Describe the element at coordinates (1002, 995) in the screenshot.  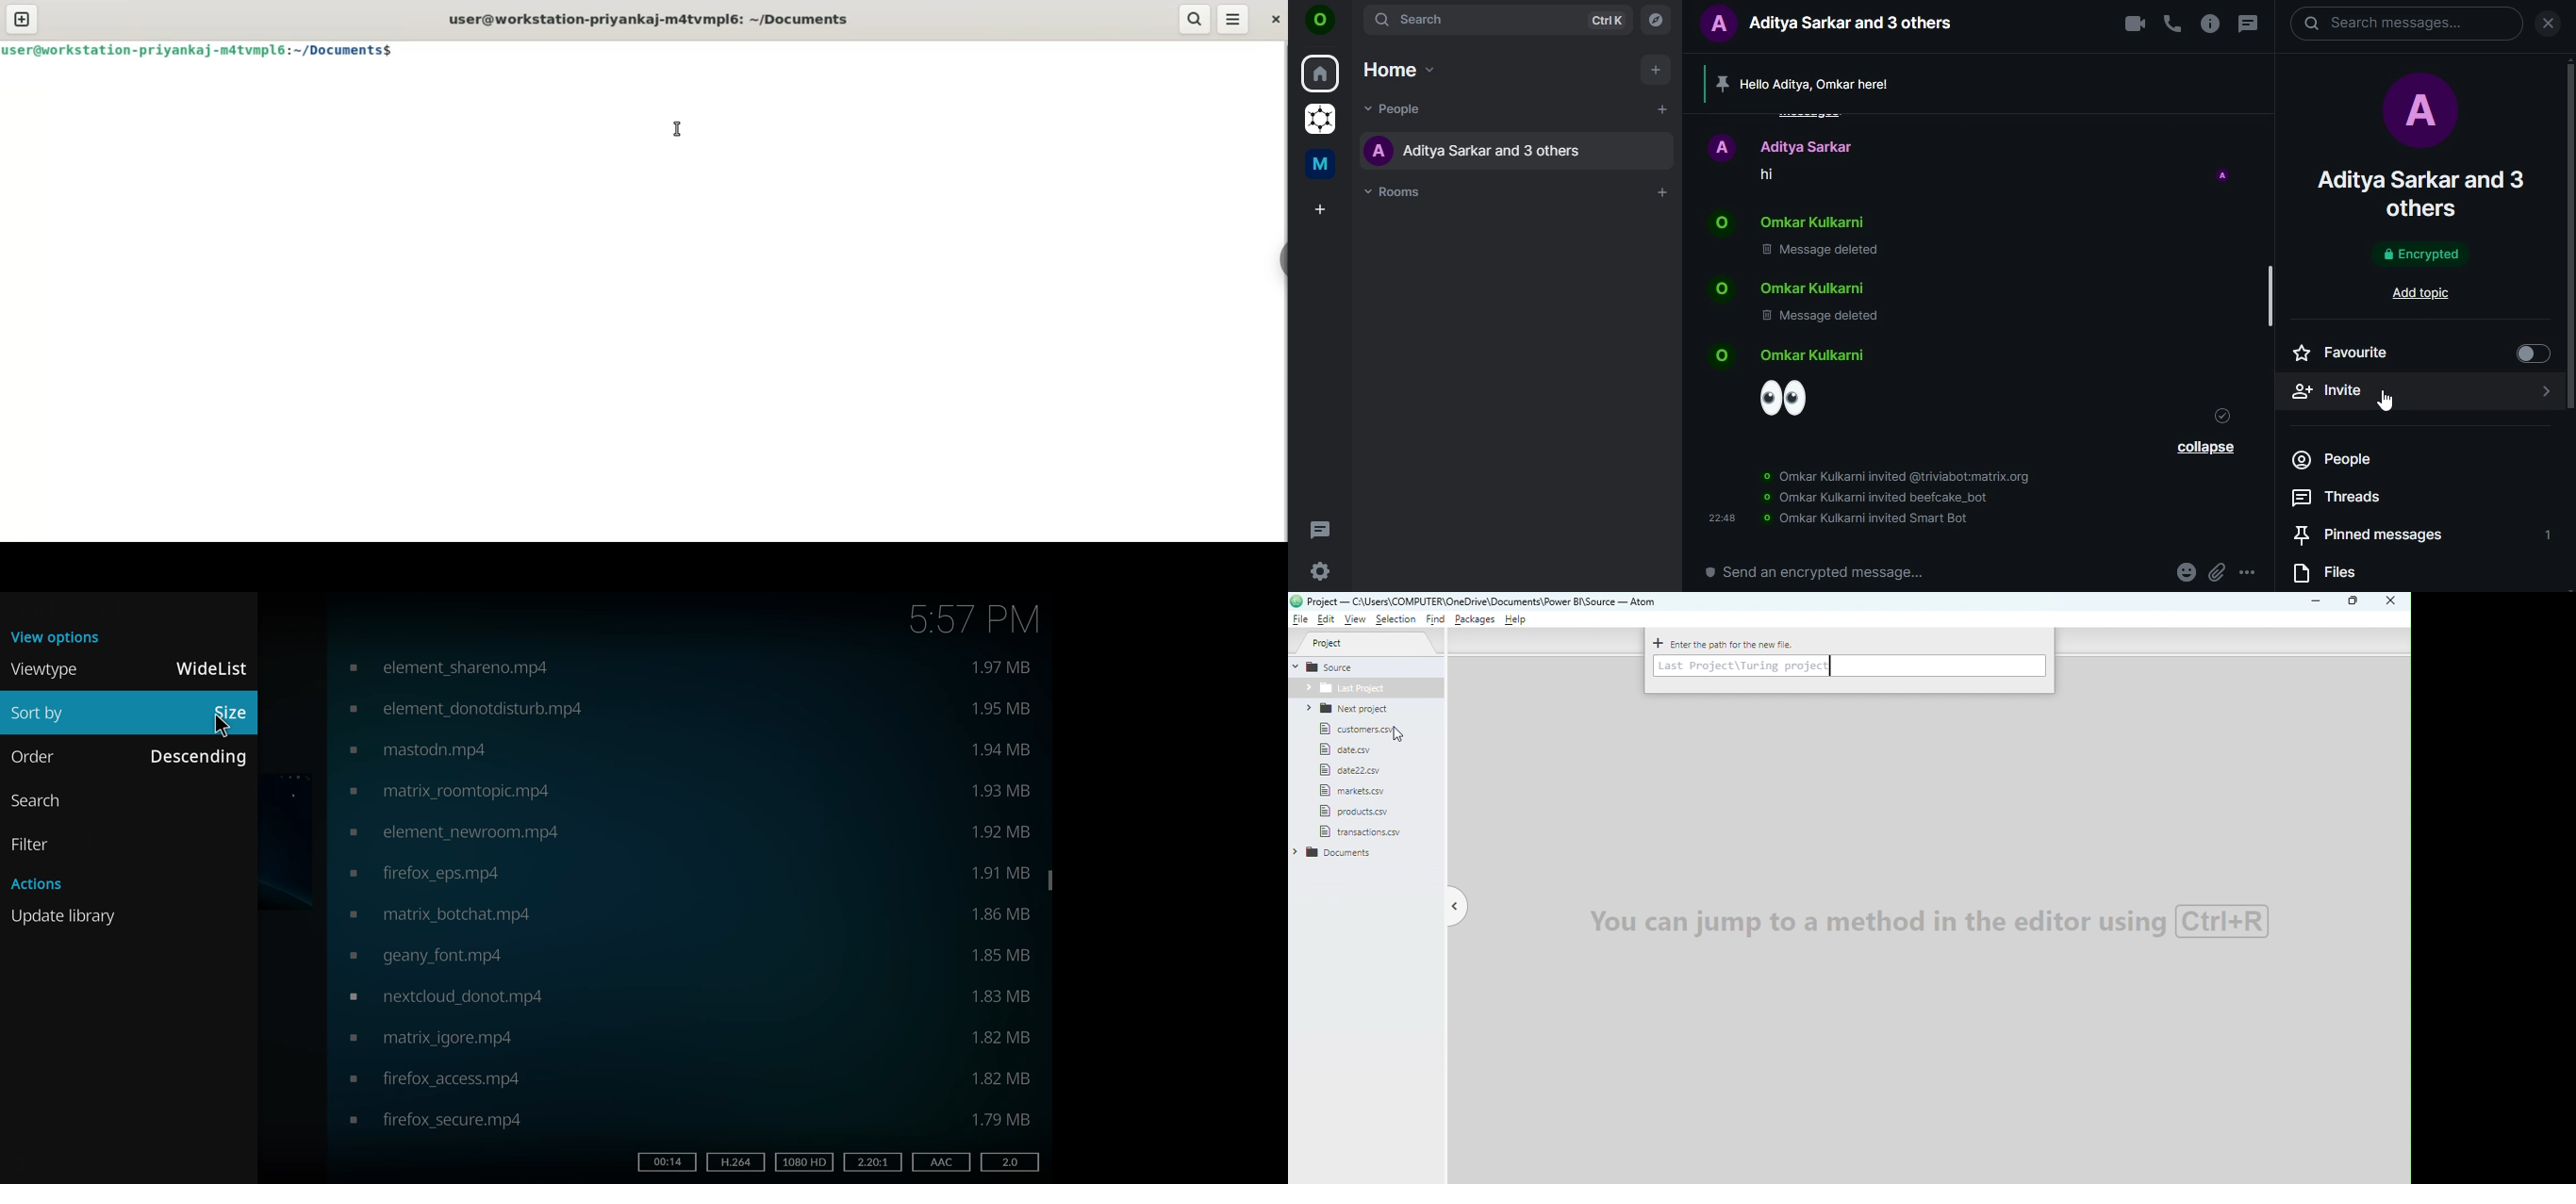
I see `size` at that location.